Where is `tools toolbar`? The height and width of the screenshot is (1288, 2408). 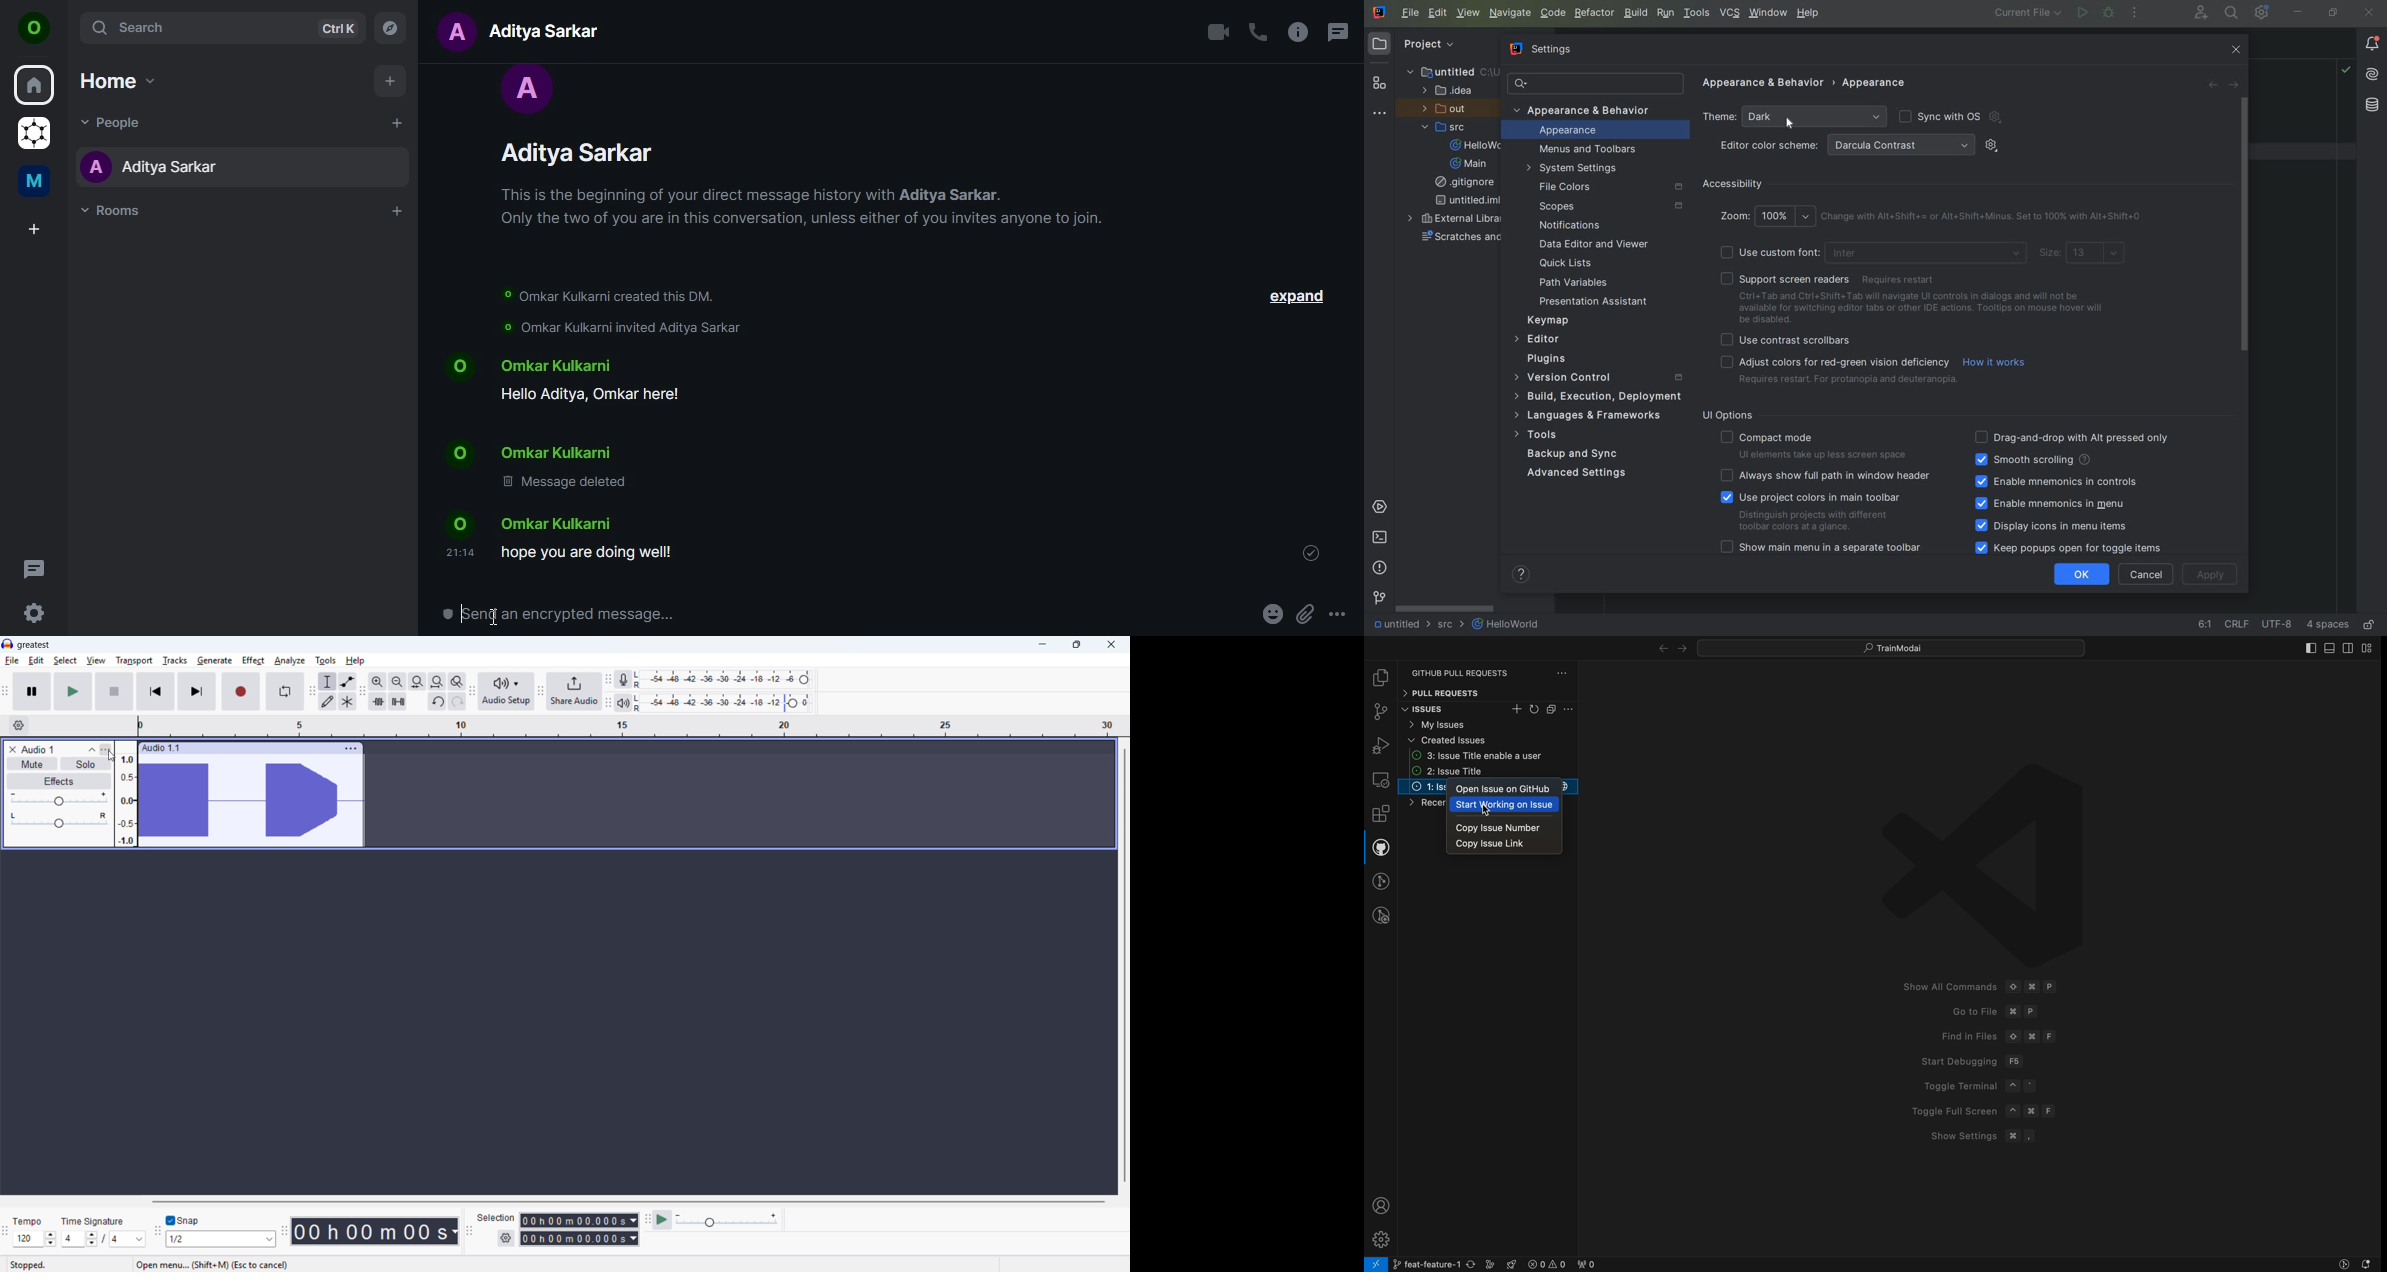
tools toolbar is located at coordinates (312, 693).